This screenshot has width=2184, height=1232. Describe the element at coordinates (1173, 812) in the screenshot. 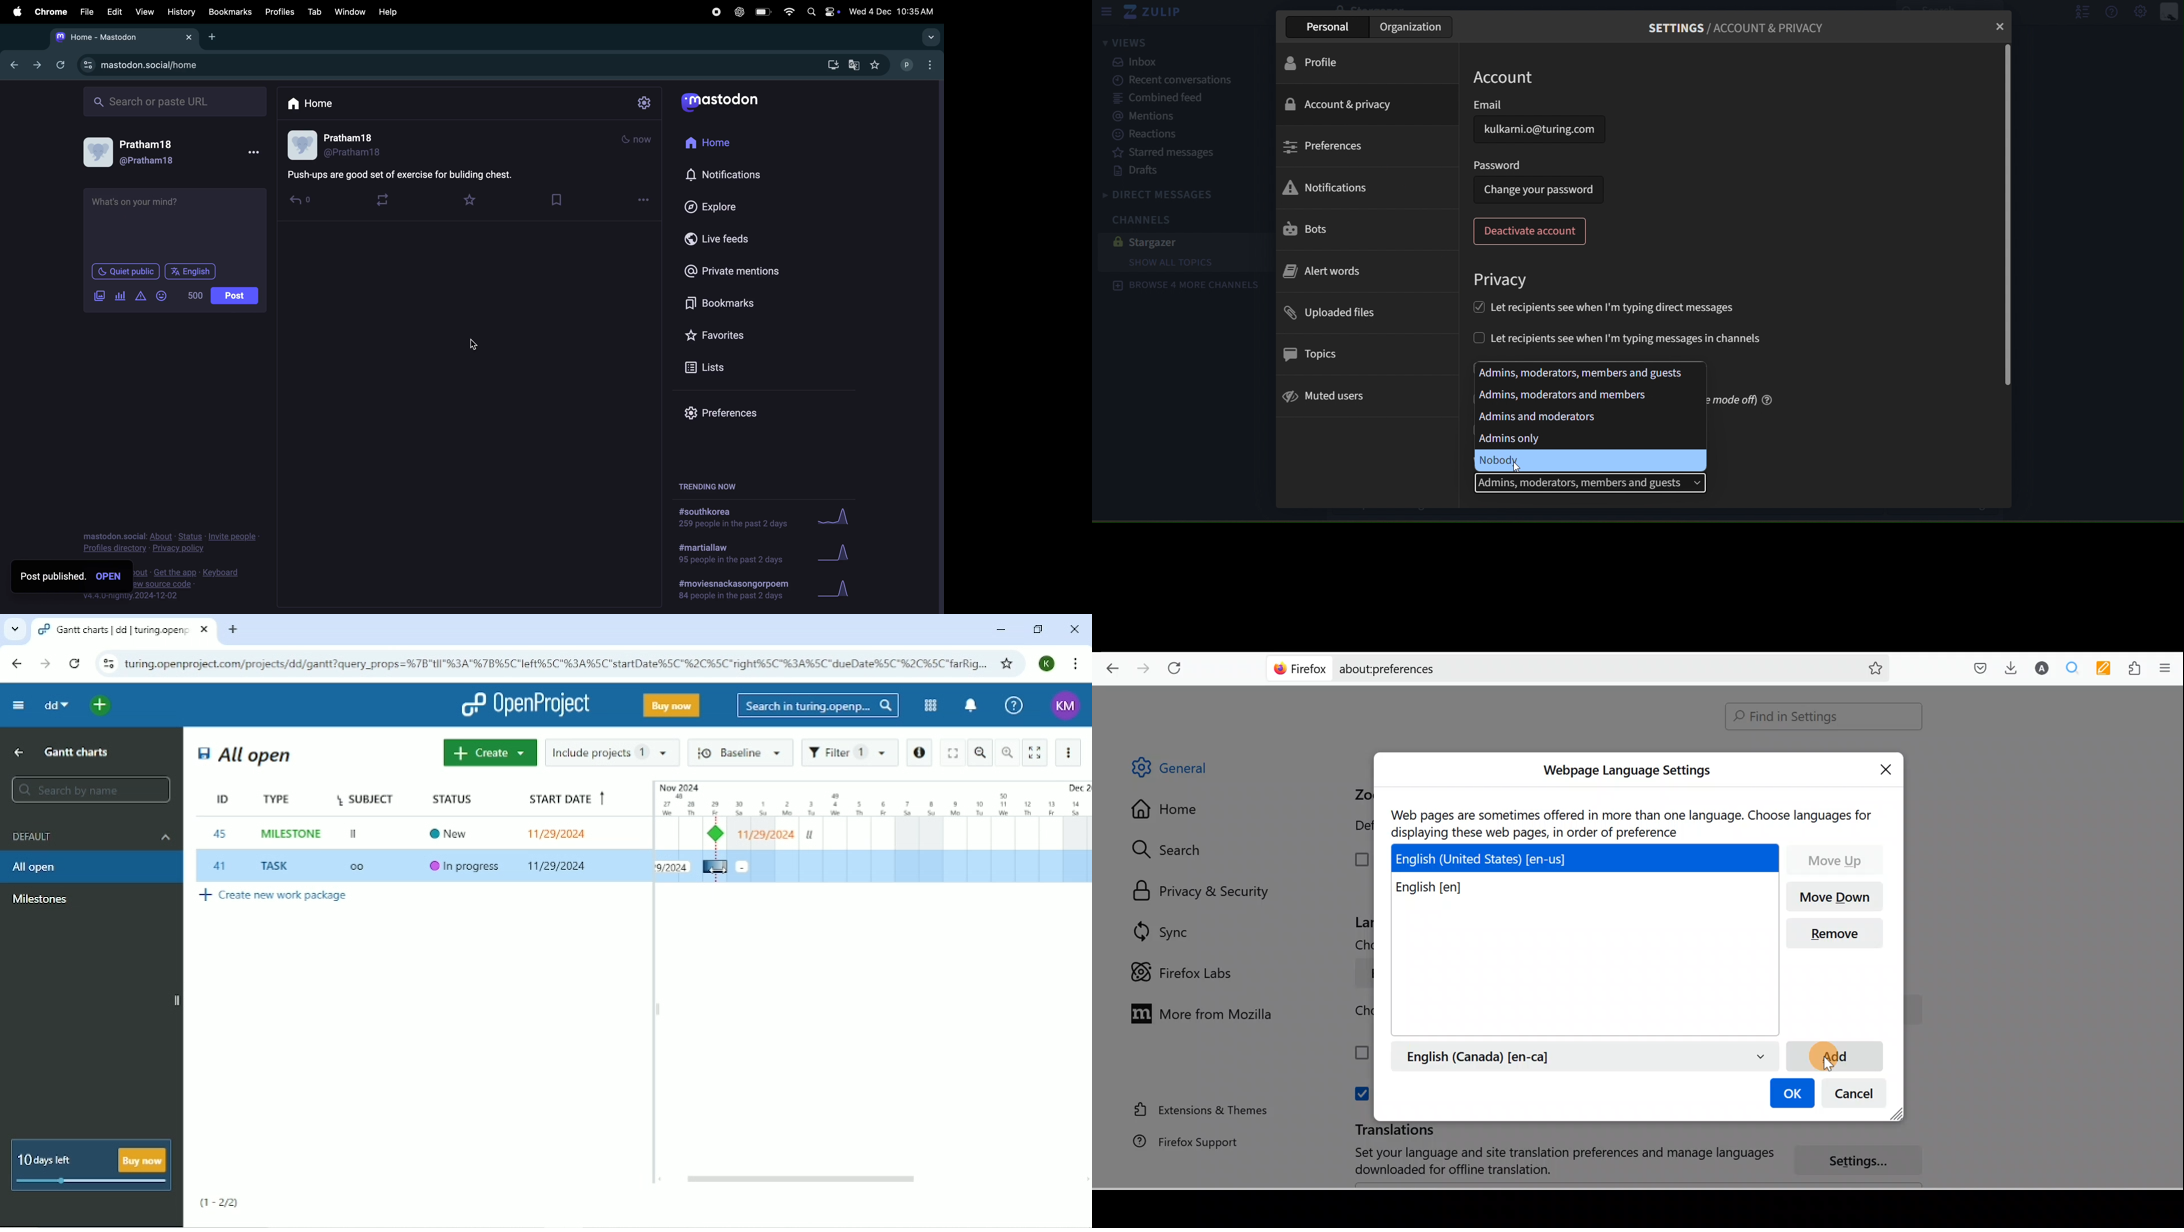

I see `Home` at that location.